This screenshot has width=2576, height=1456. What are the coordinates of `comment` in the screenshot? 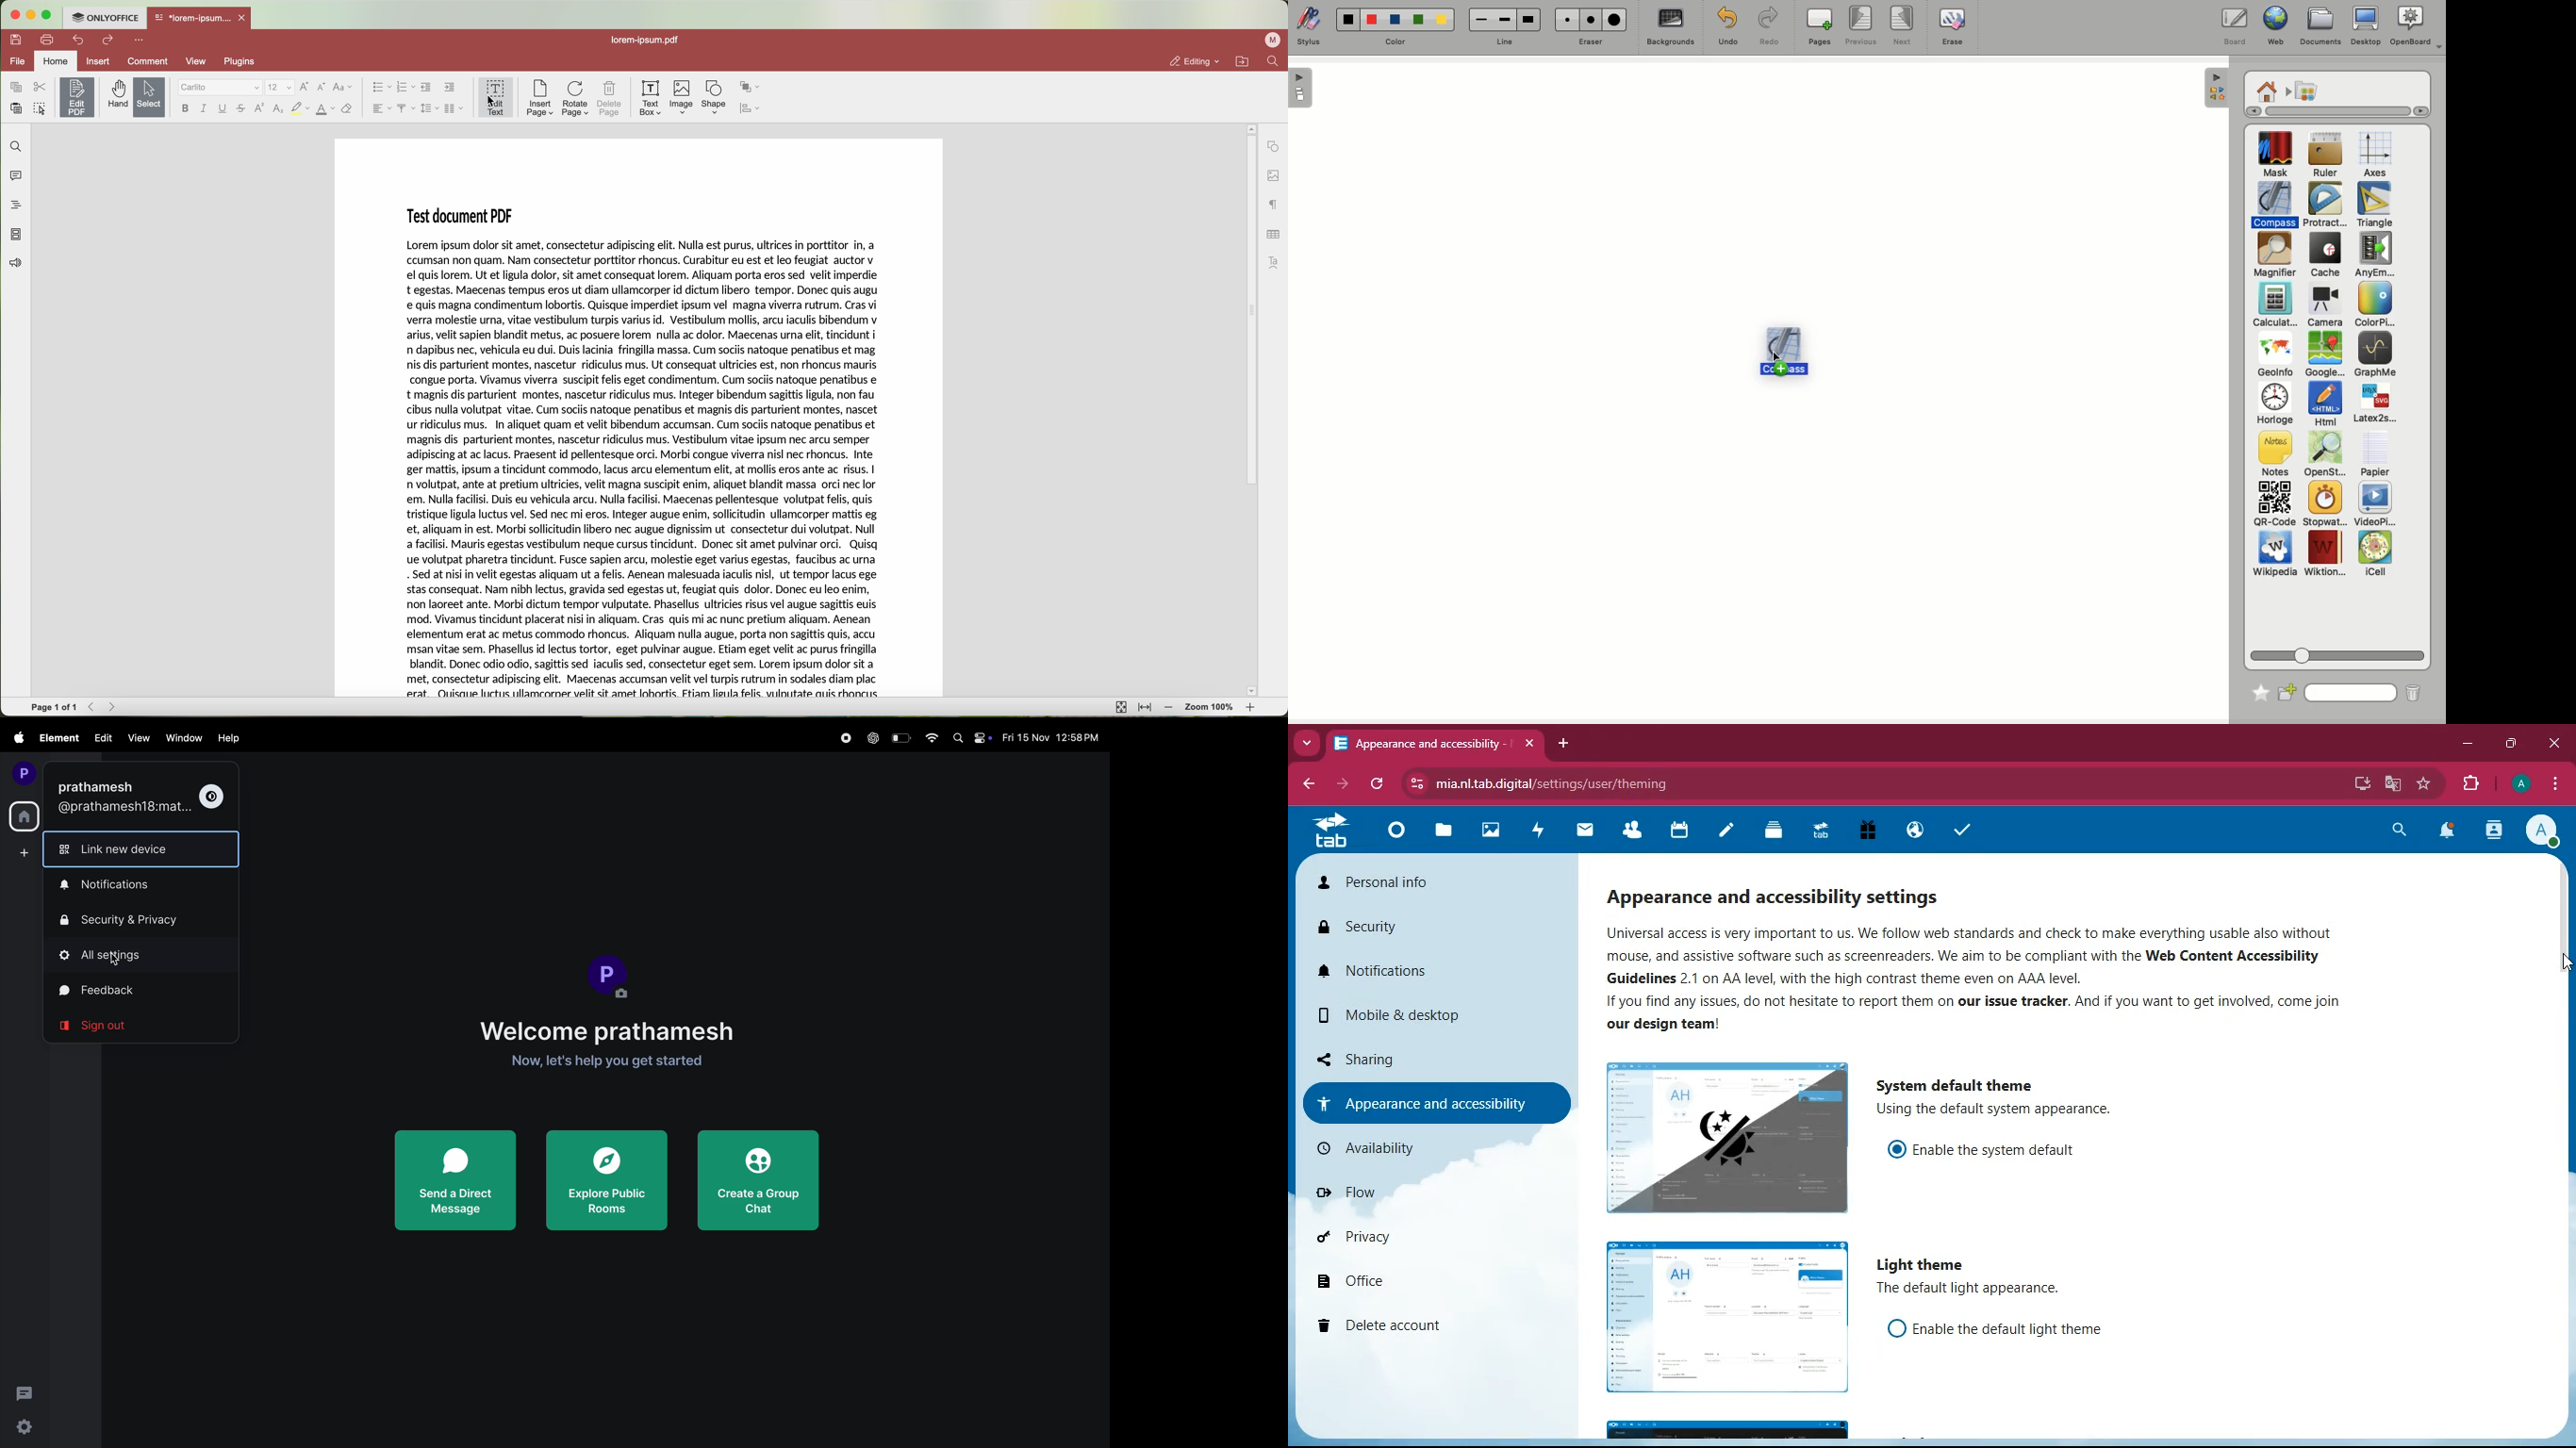 It's located at (148, 62).